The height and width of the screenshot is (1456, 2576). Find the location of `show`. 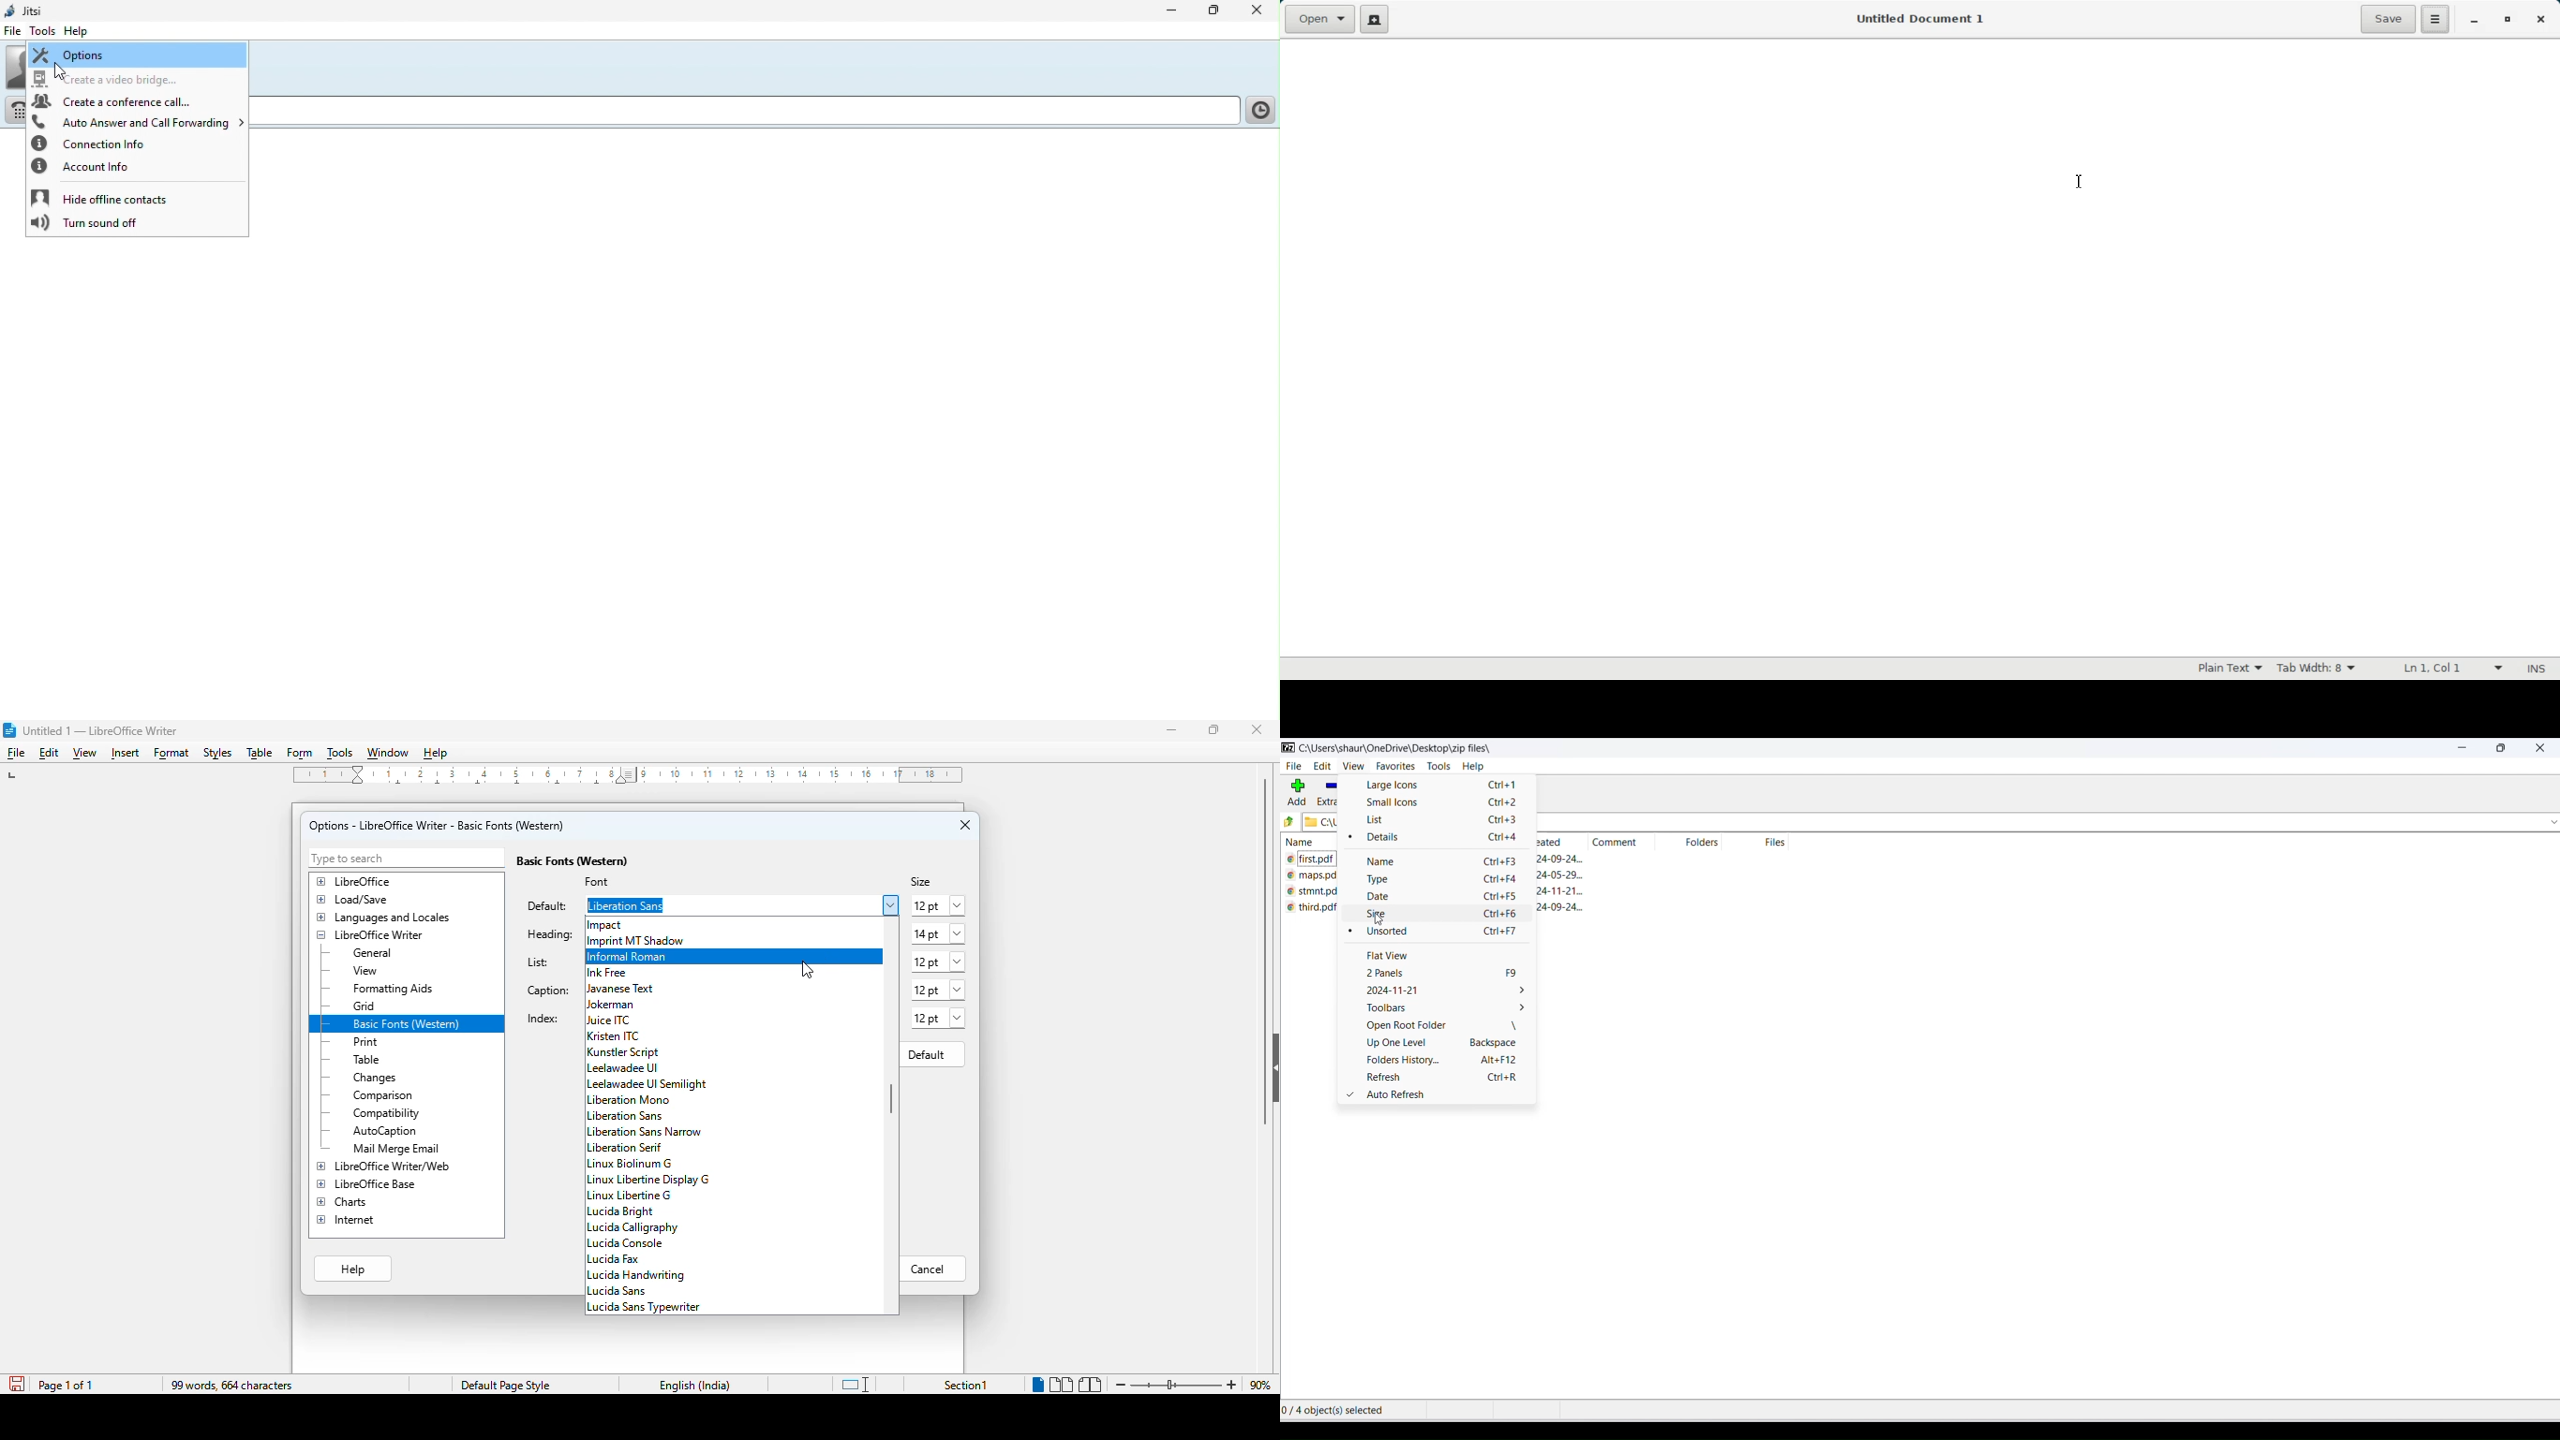

show is located at coordinates (1272, 1068).